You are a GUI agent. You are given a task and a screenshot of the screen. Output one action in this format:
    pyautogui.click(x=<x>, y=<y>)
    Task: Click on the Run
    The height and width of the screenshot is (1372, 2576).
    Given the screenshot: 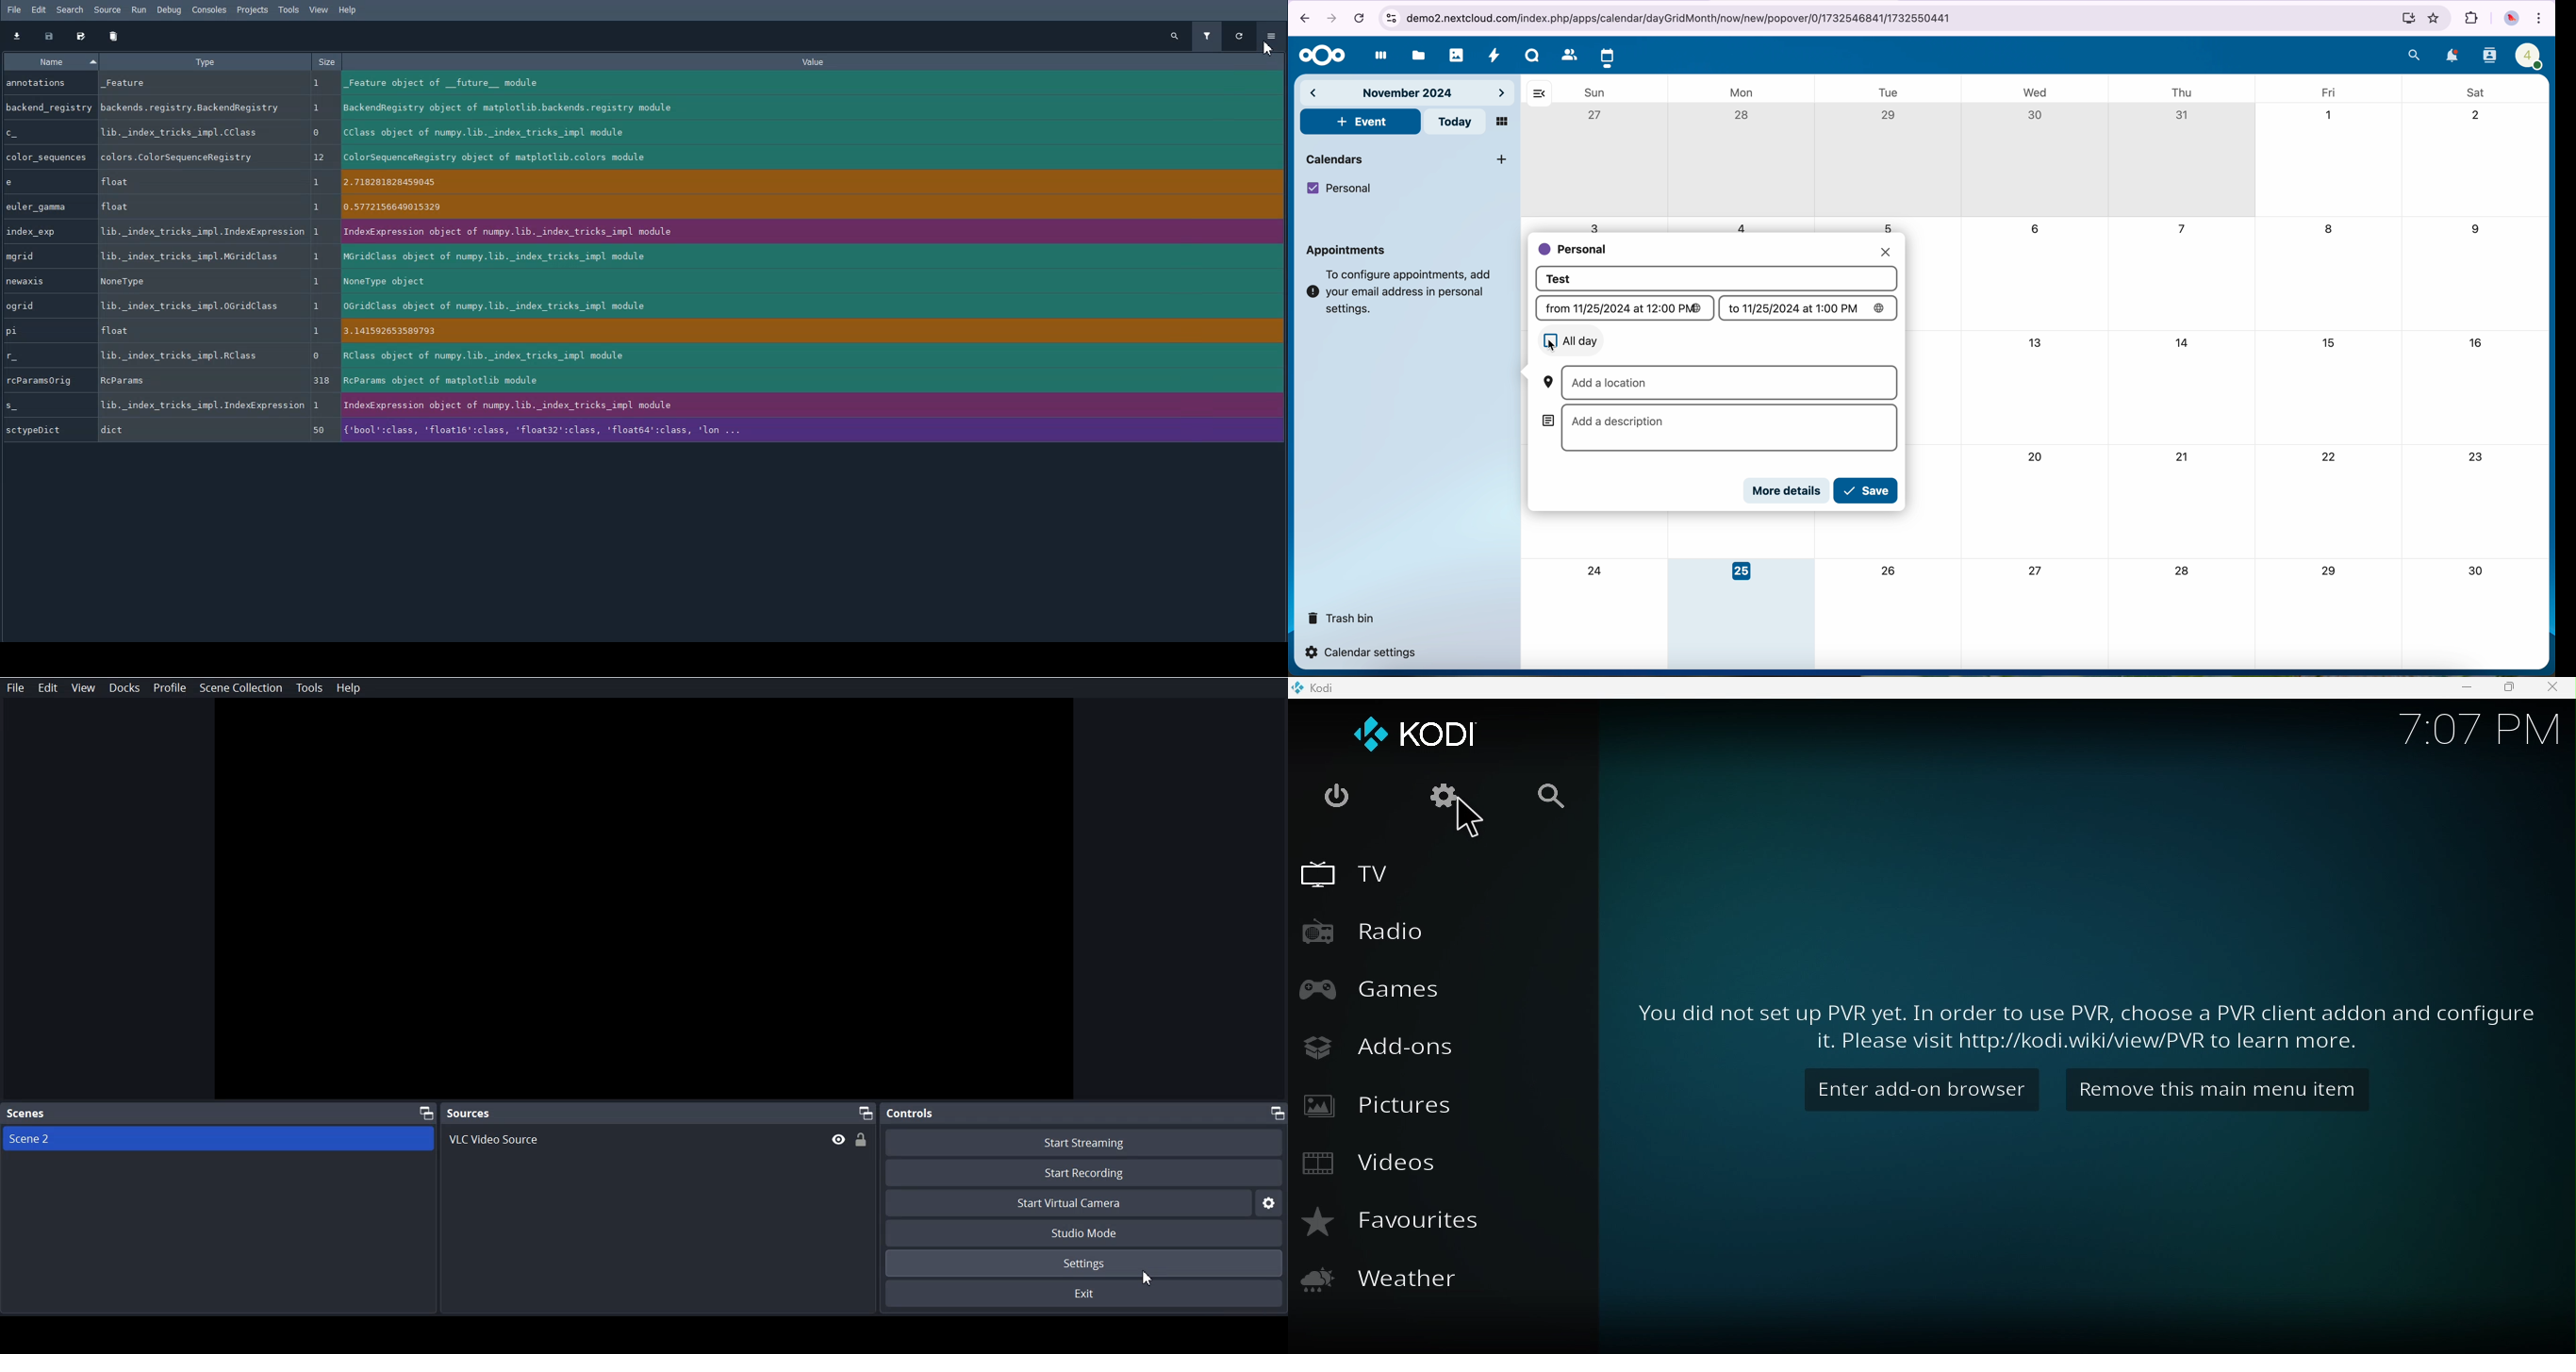 What is the action you would take?
    pyautogui.click(x=140, y=10)
    